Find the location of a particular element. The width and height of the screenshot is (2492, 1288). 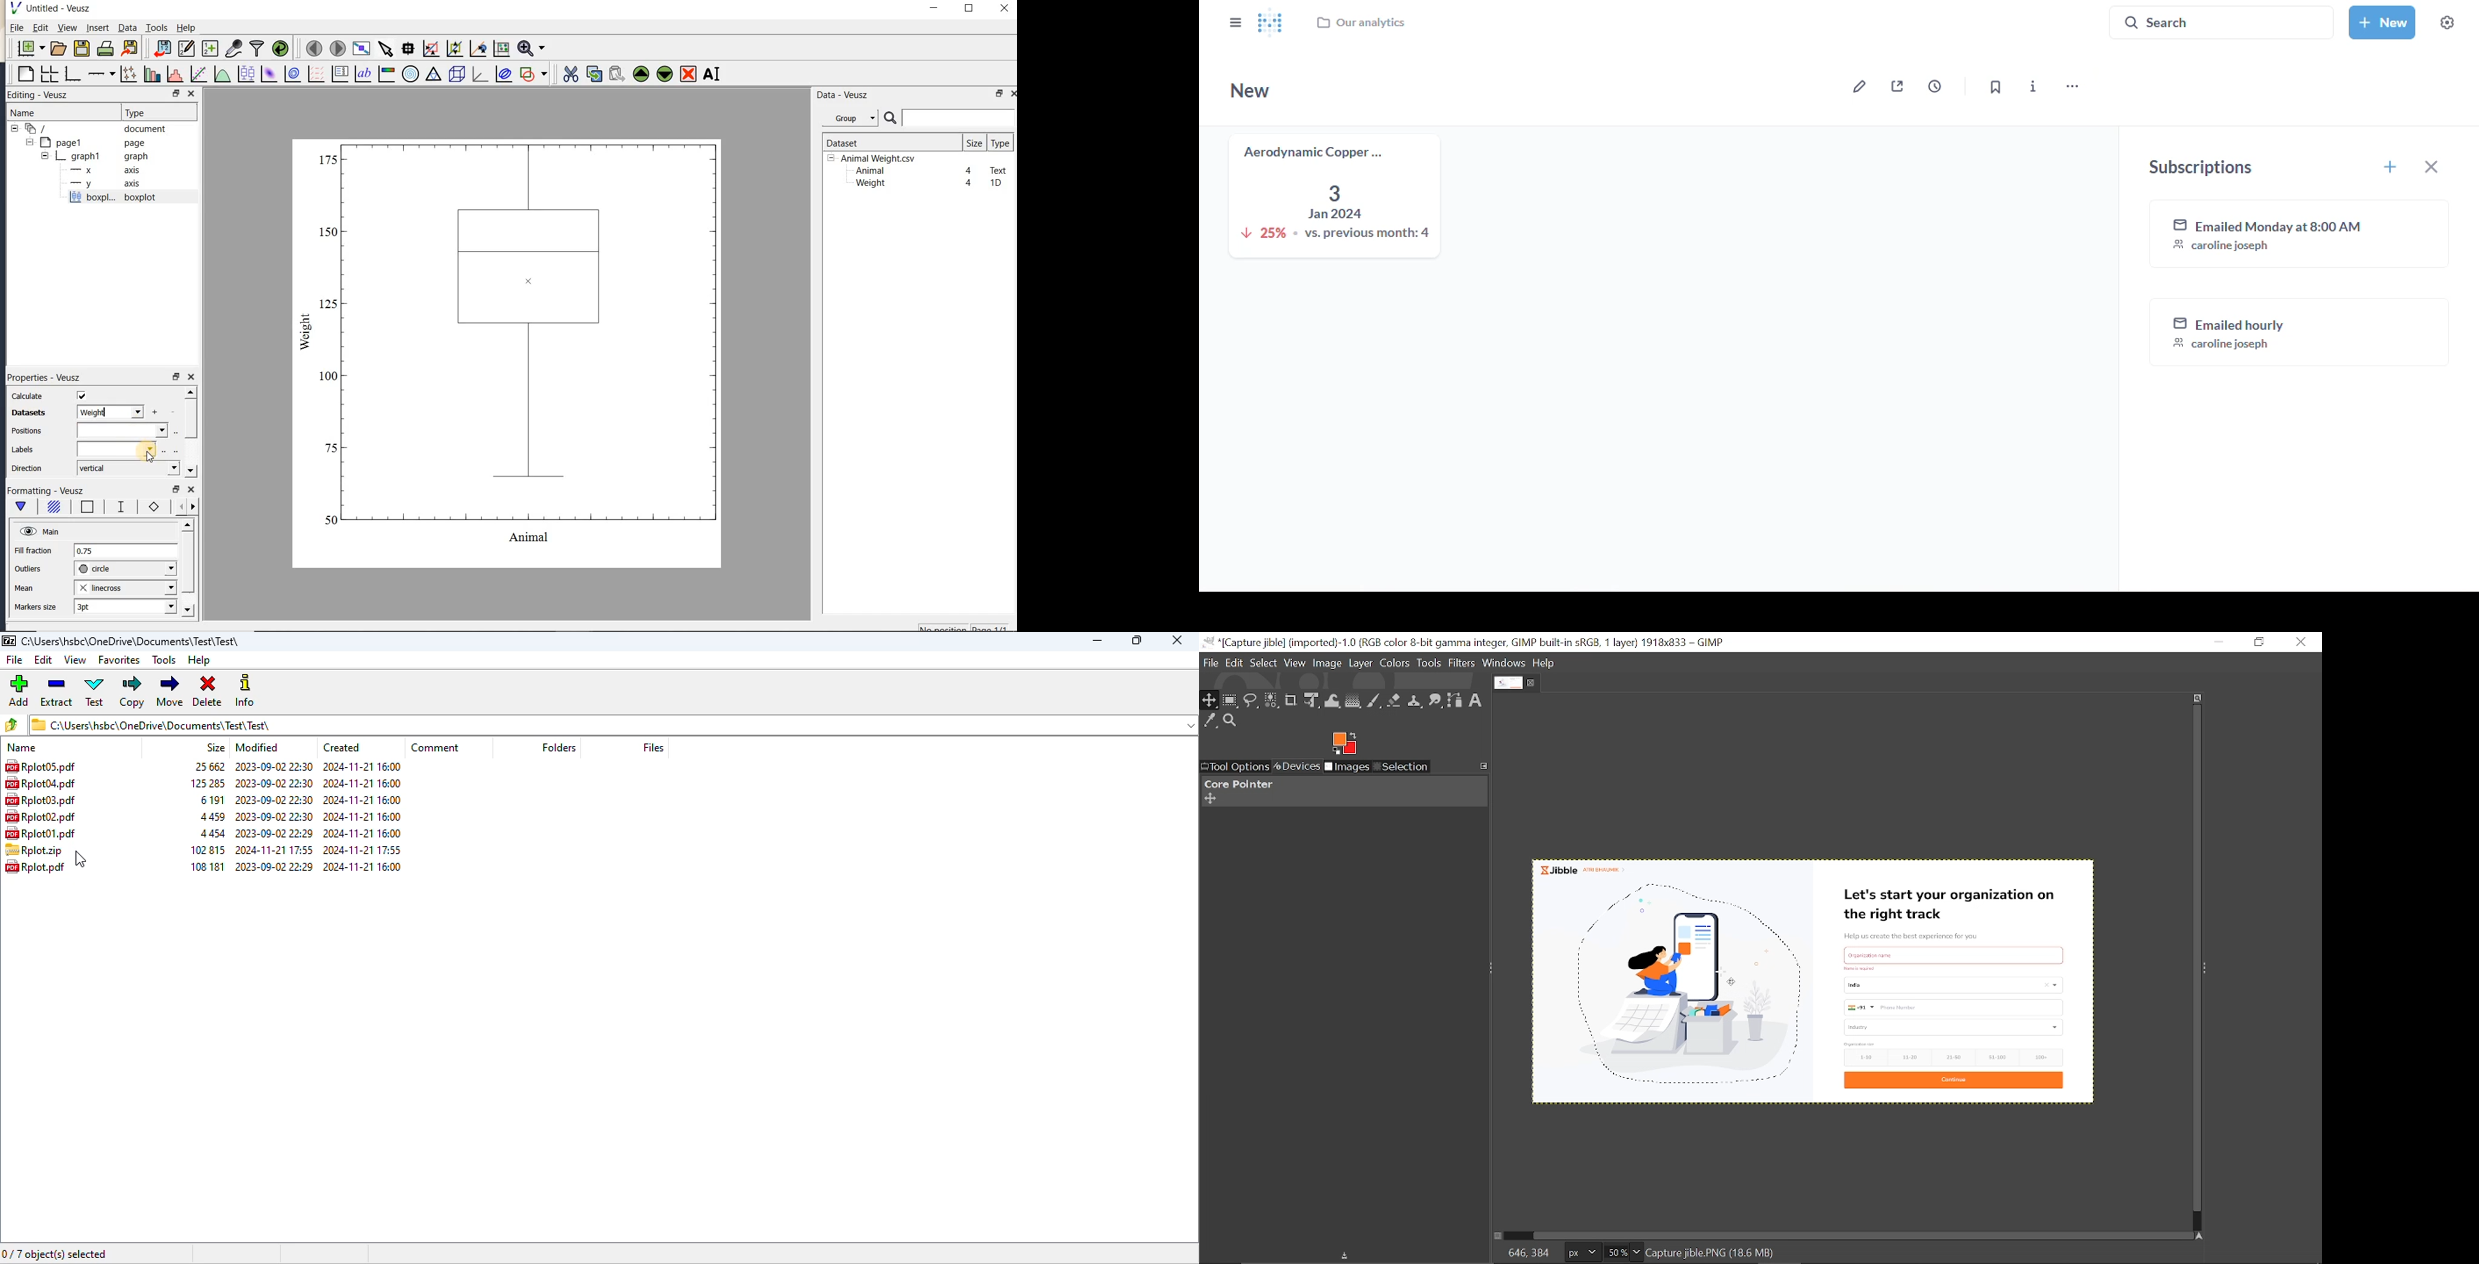

more is located at coordinates (2070, 87).